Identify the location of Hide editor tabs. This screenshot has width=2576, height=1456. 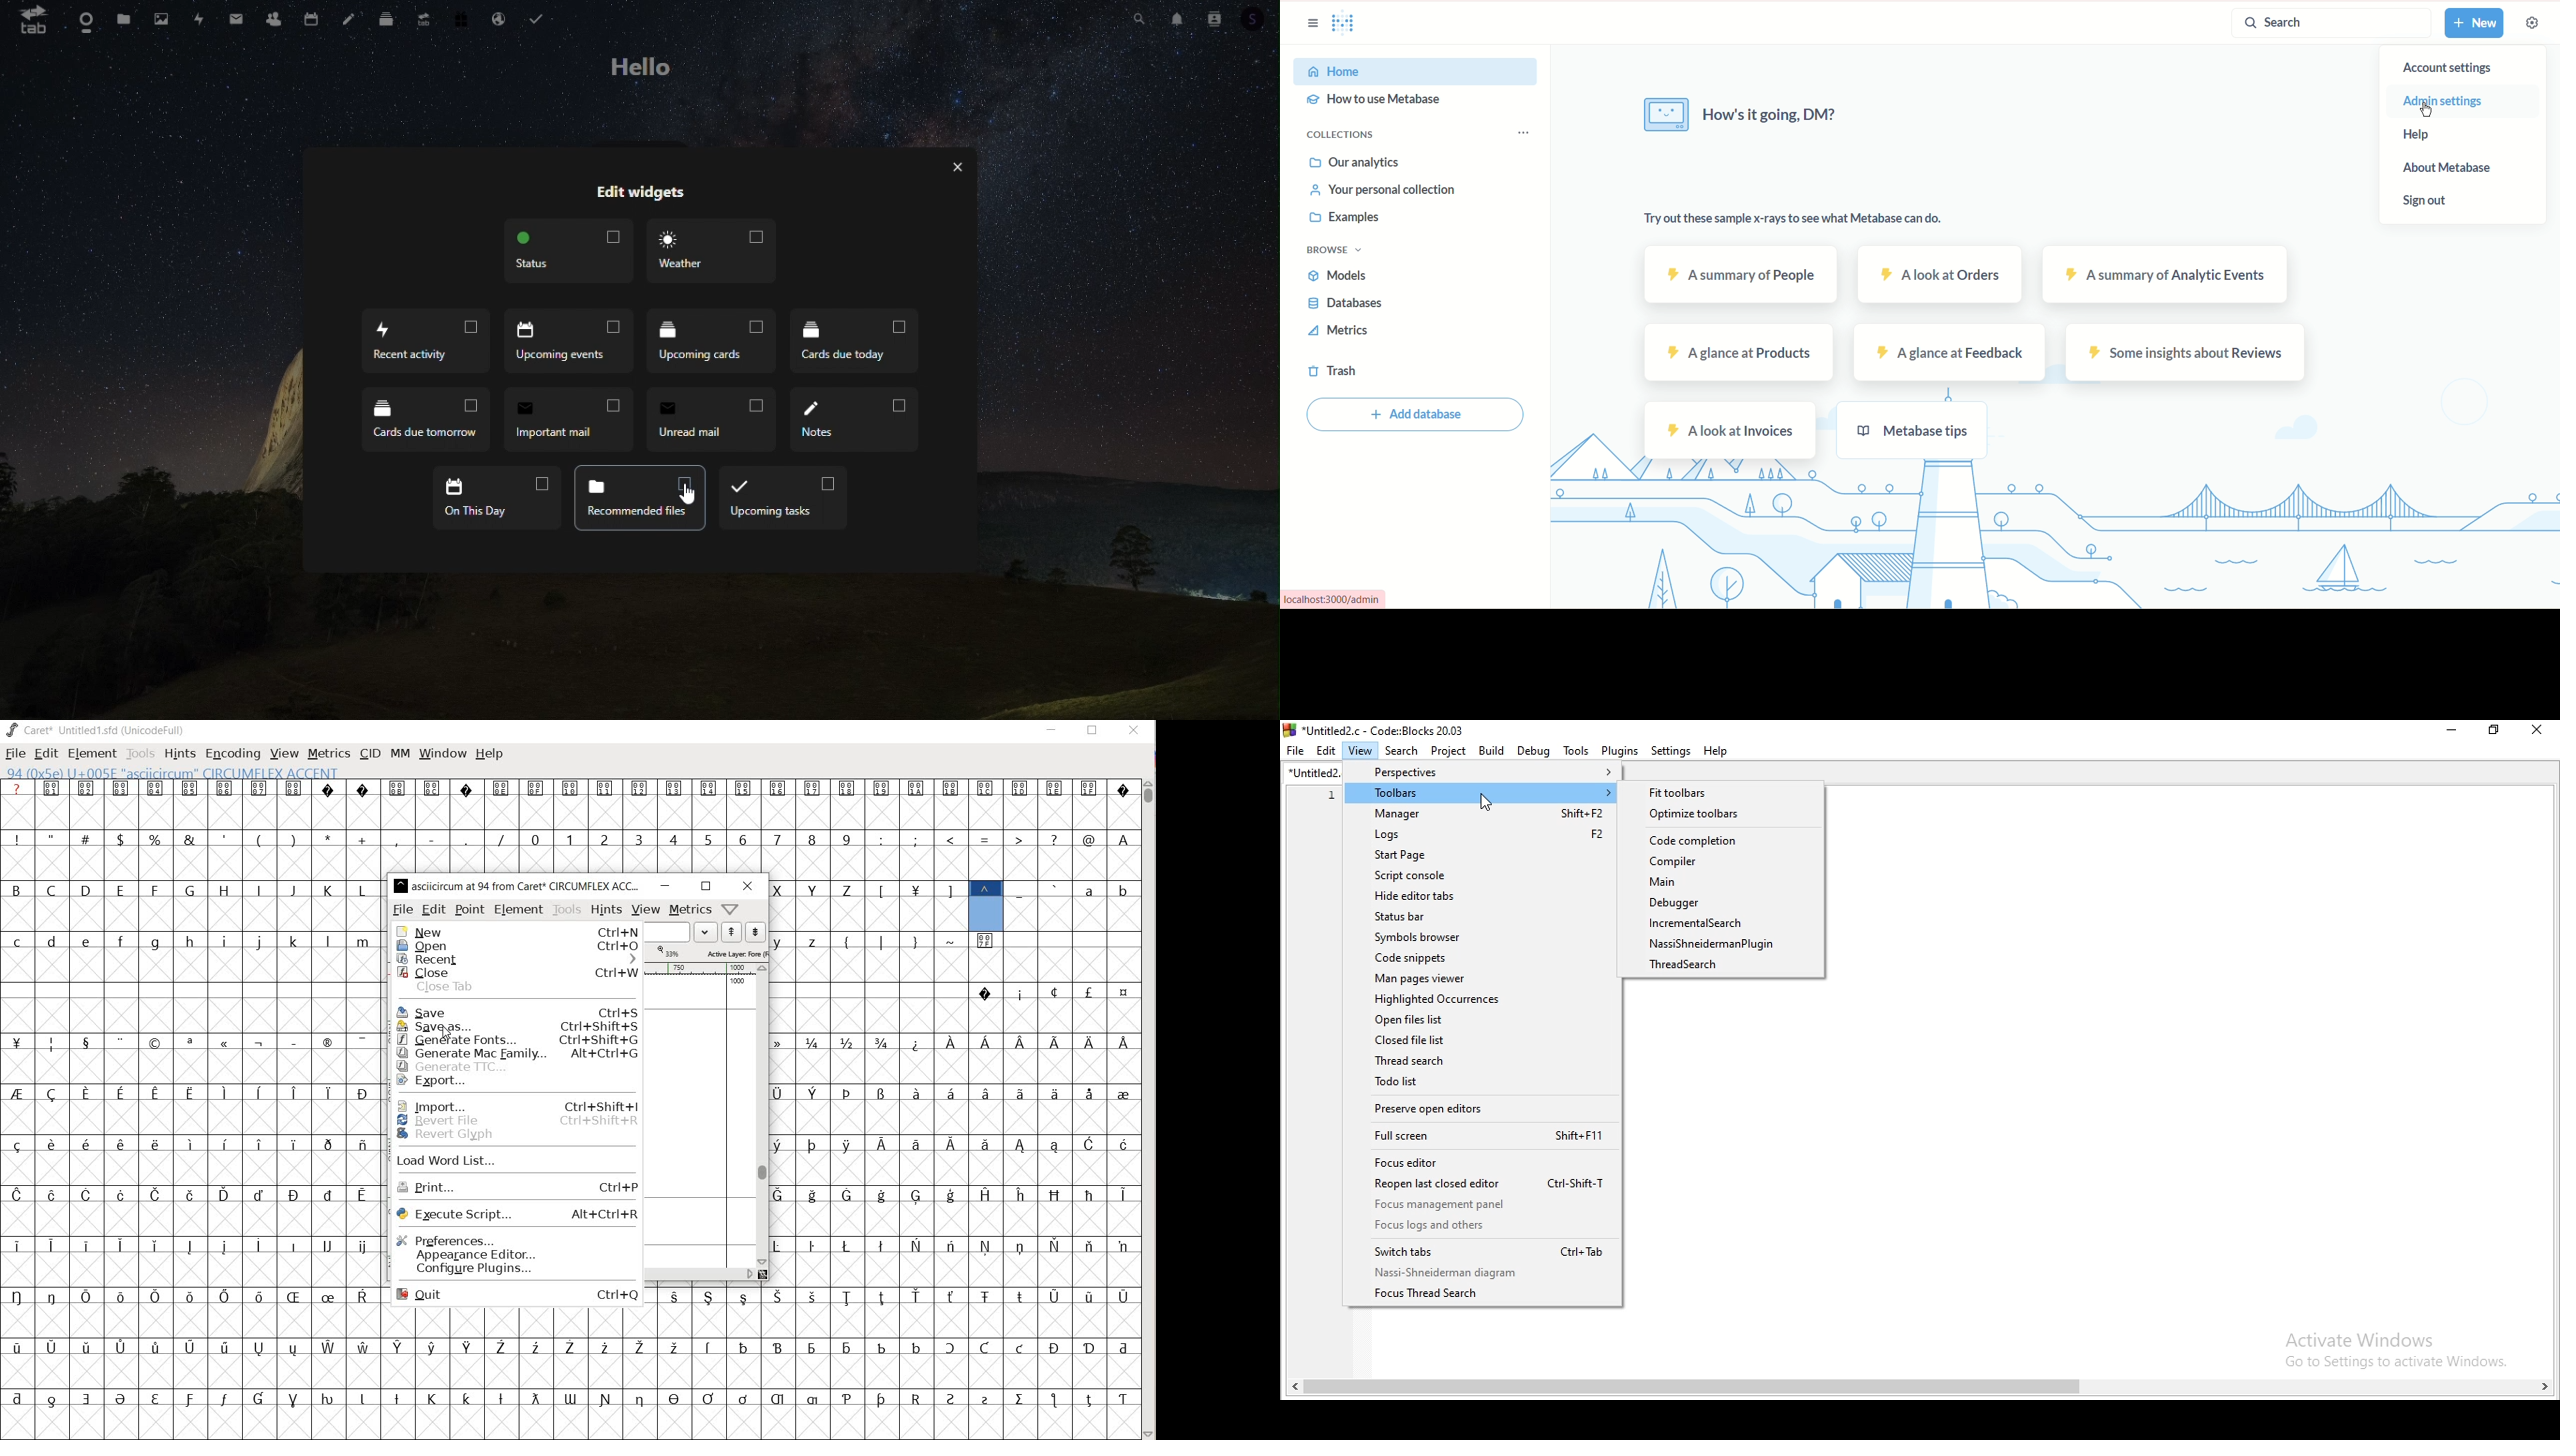
(1479, 898).